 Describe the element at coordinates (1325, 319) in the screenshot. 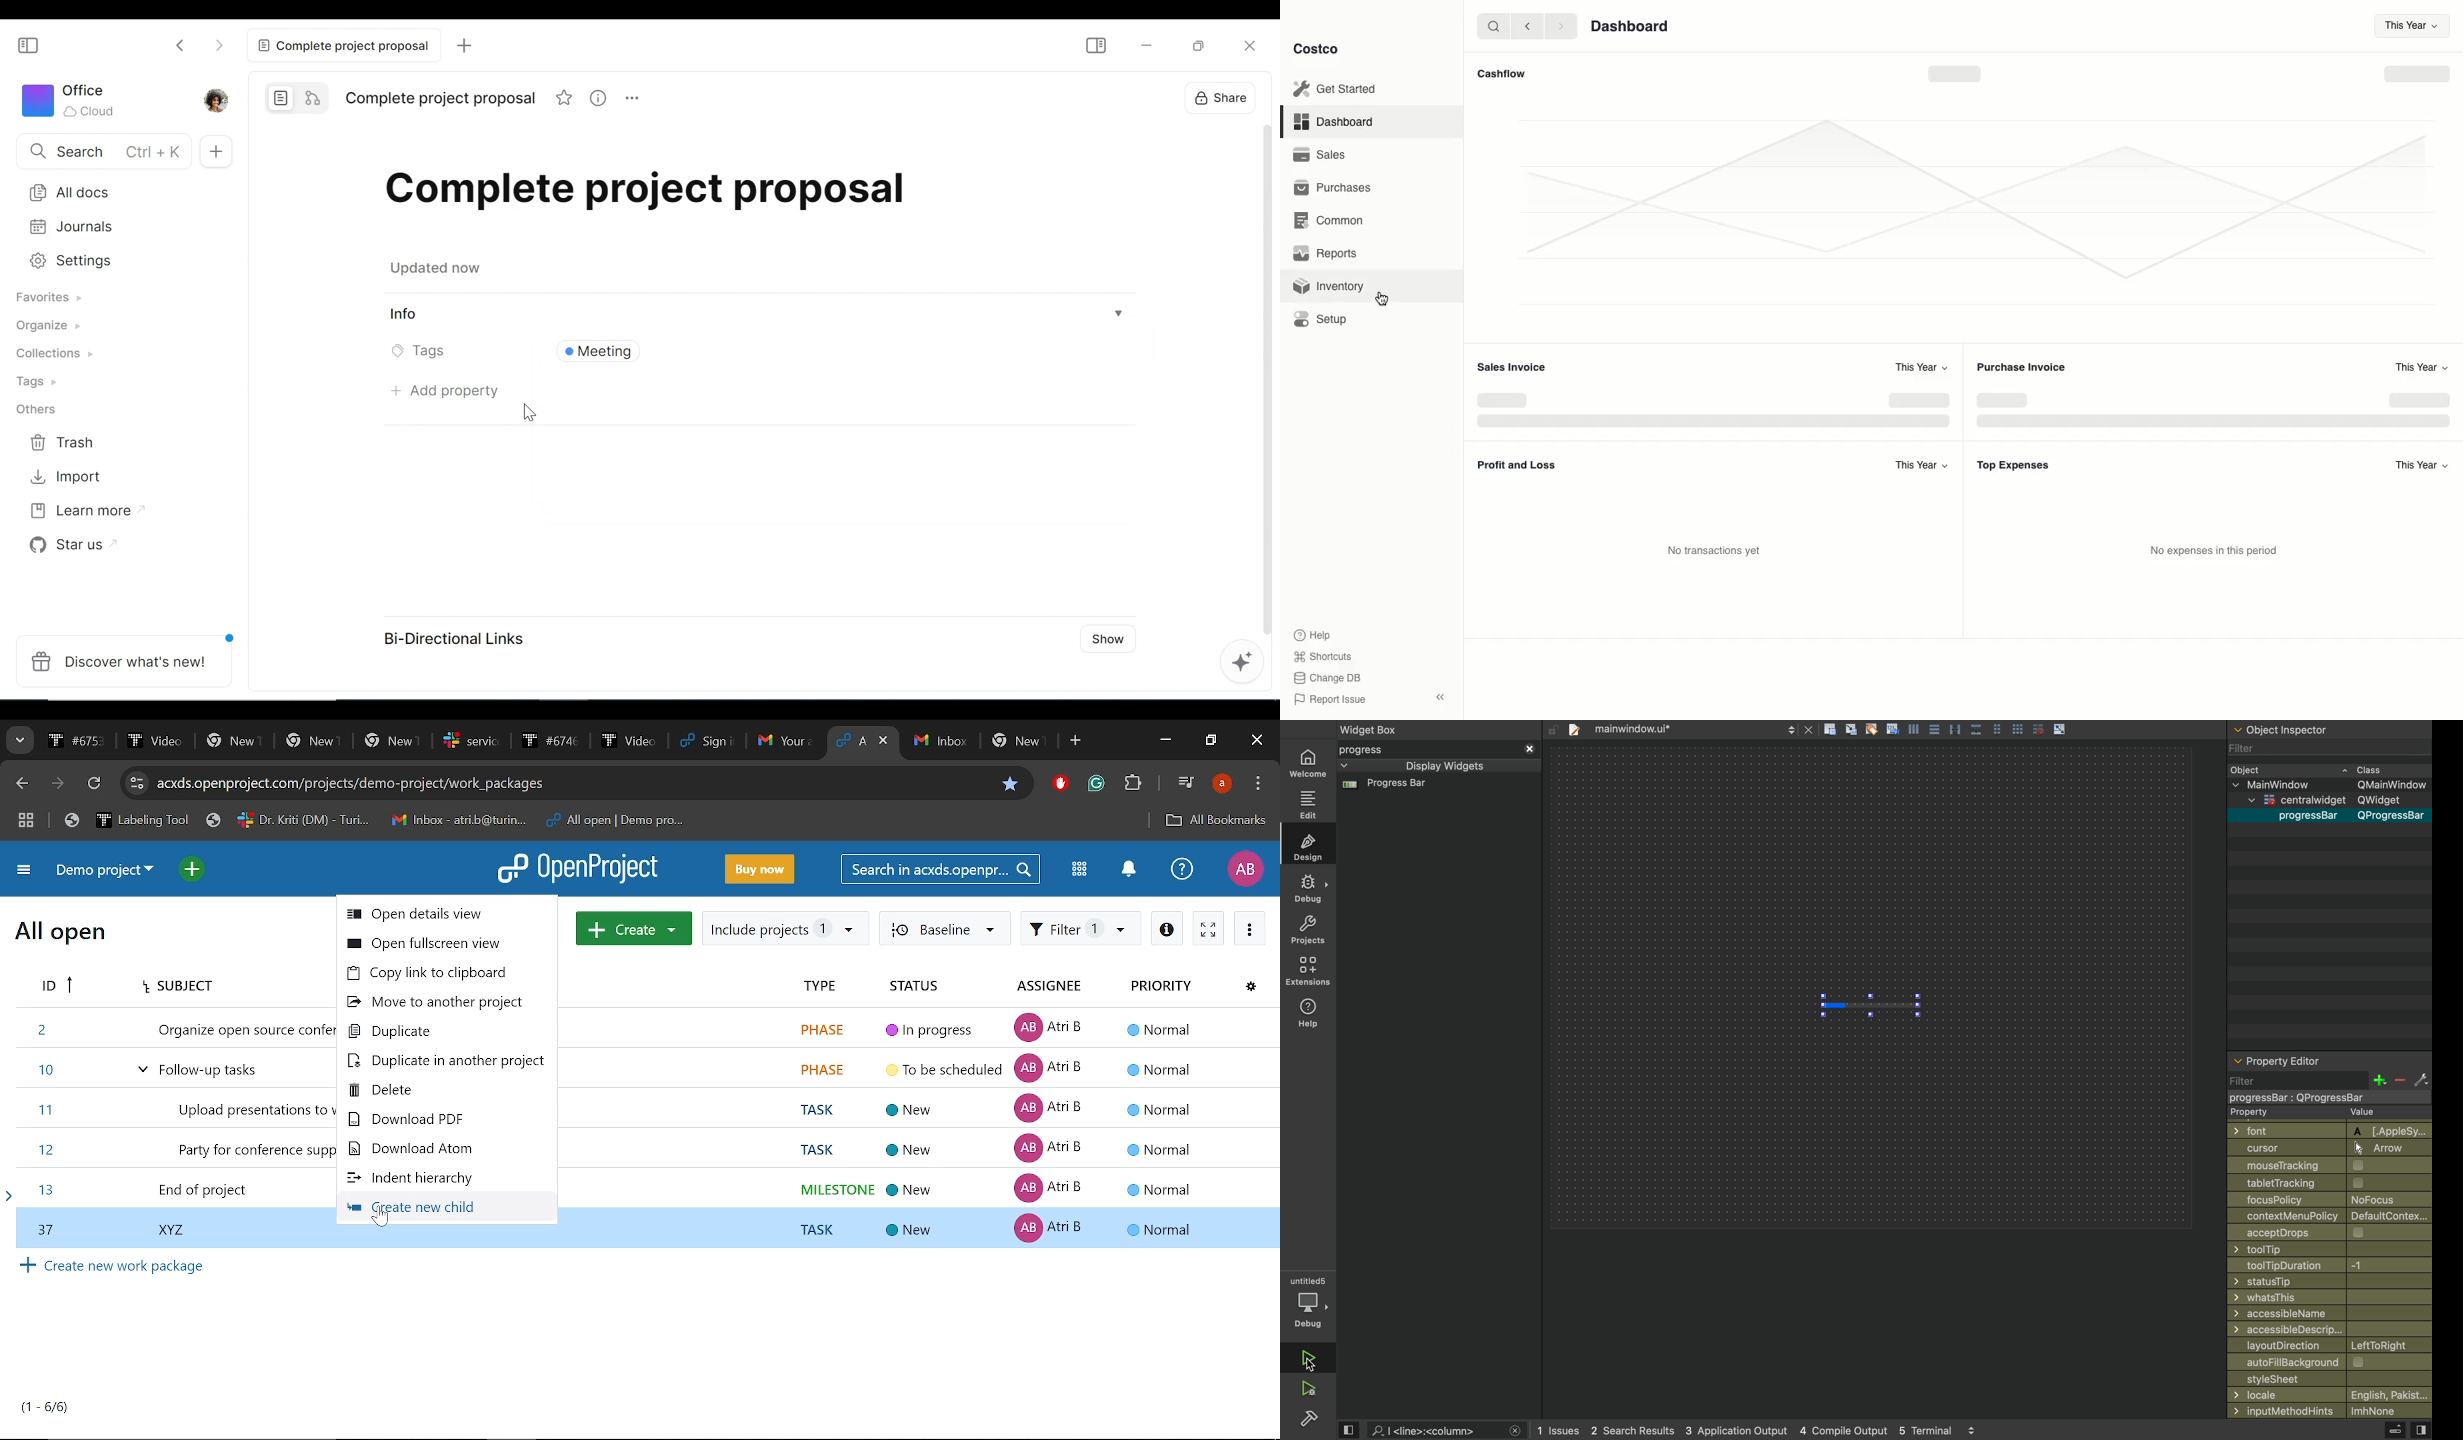

I see `Setup` at that location.